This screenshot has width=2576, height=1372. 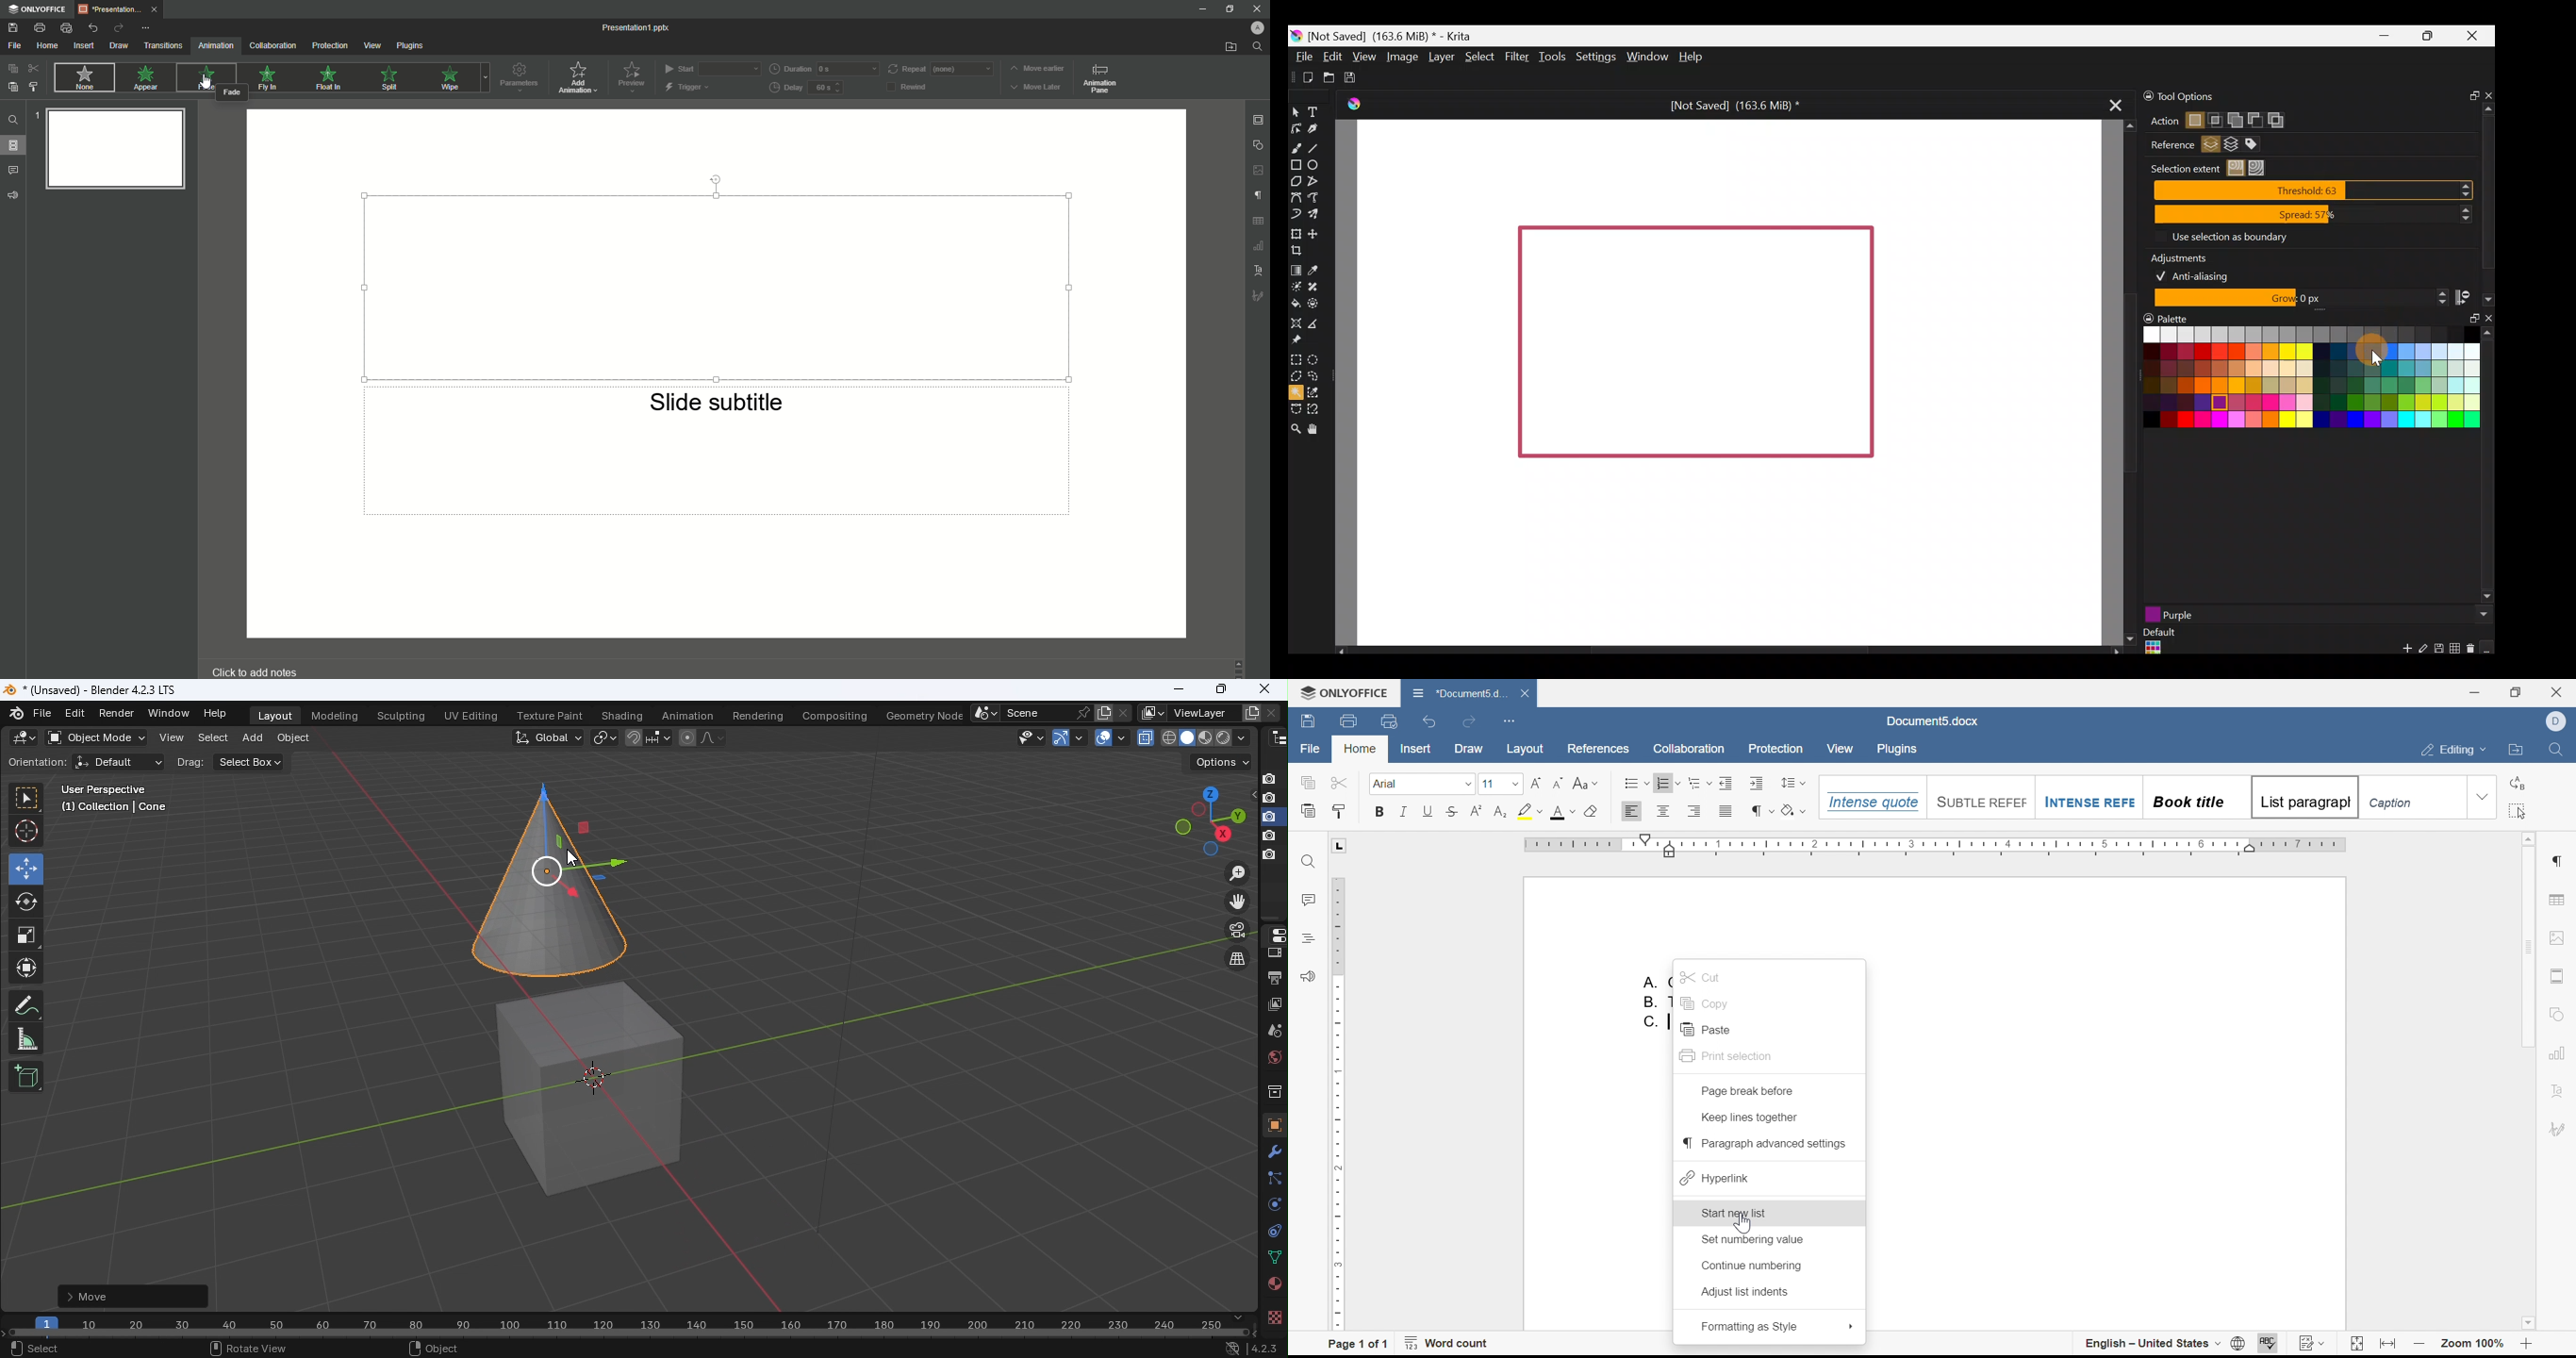 What do you see at coordinates (2457, 650) in the screenshot?
I see `Edit current palette` at bounding box center [2457, 650].